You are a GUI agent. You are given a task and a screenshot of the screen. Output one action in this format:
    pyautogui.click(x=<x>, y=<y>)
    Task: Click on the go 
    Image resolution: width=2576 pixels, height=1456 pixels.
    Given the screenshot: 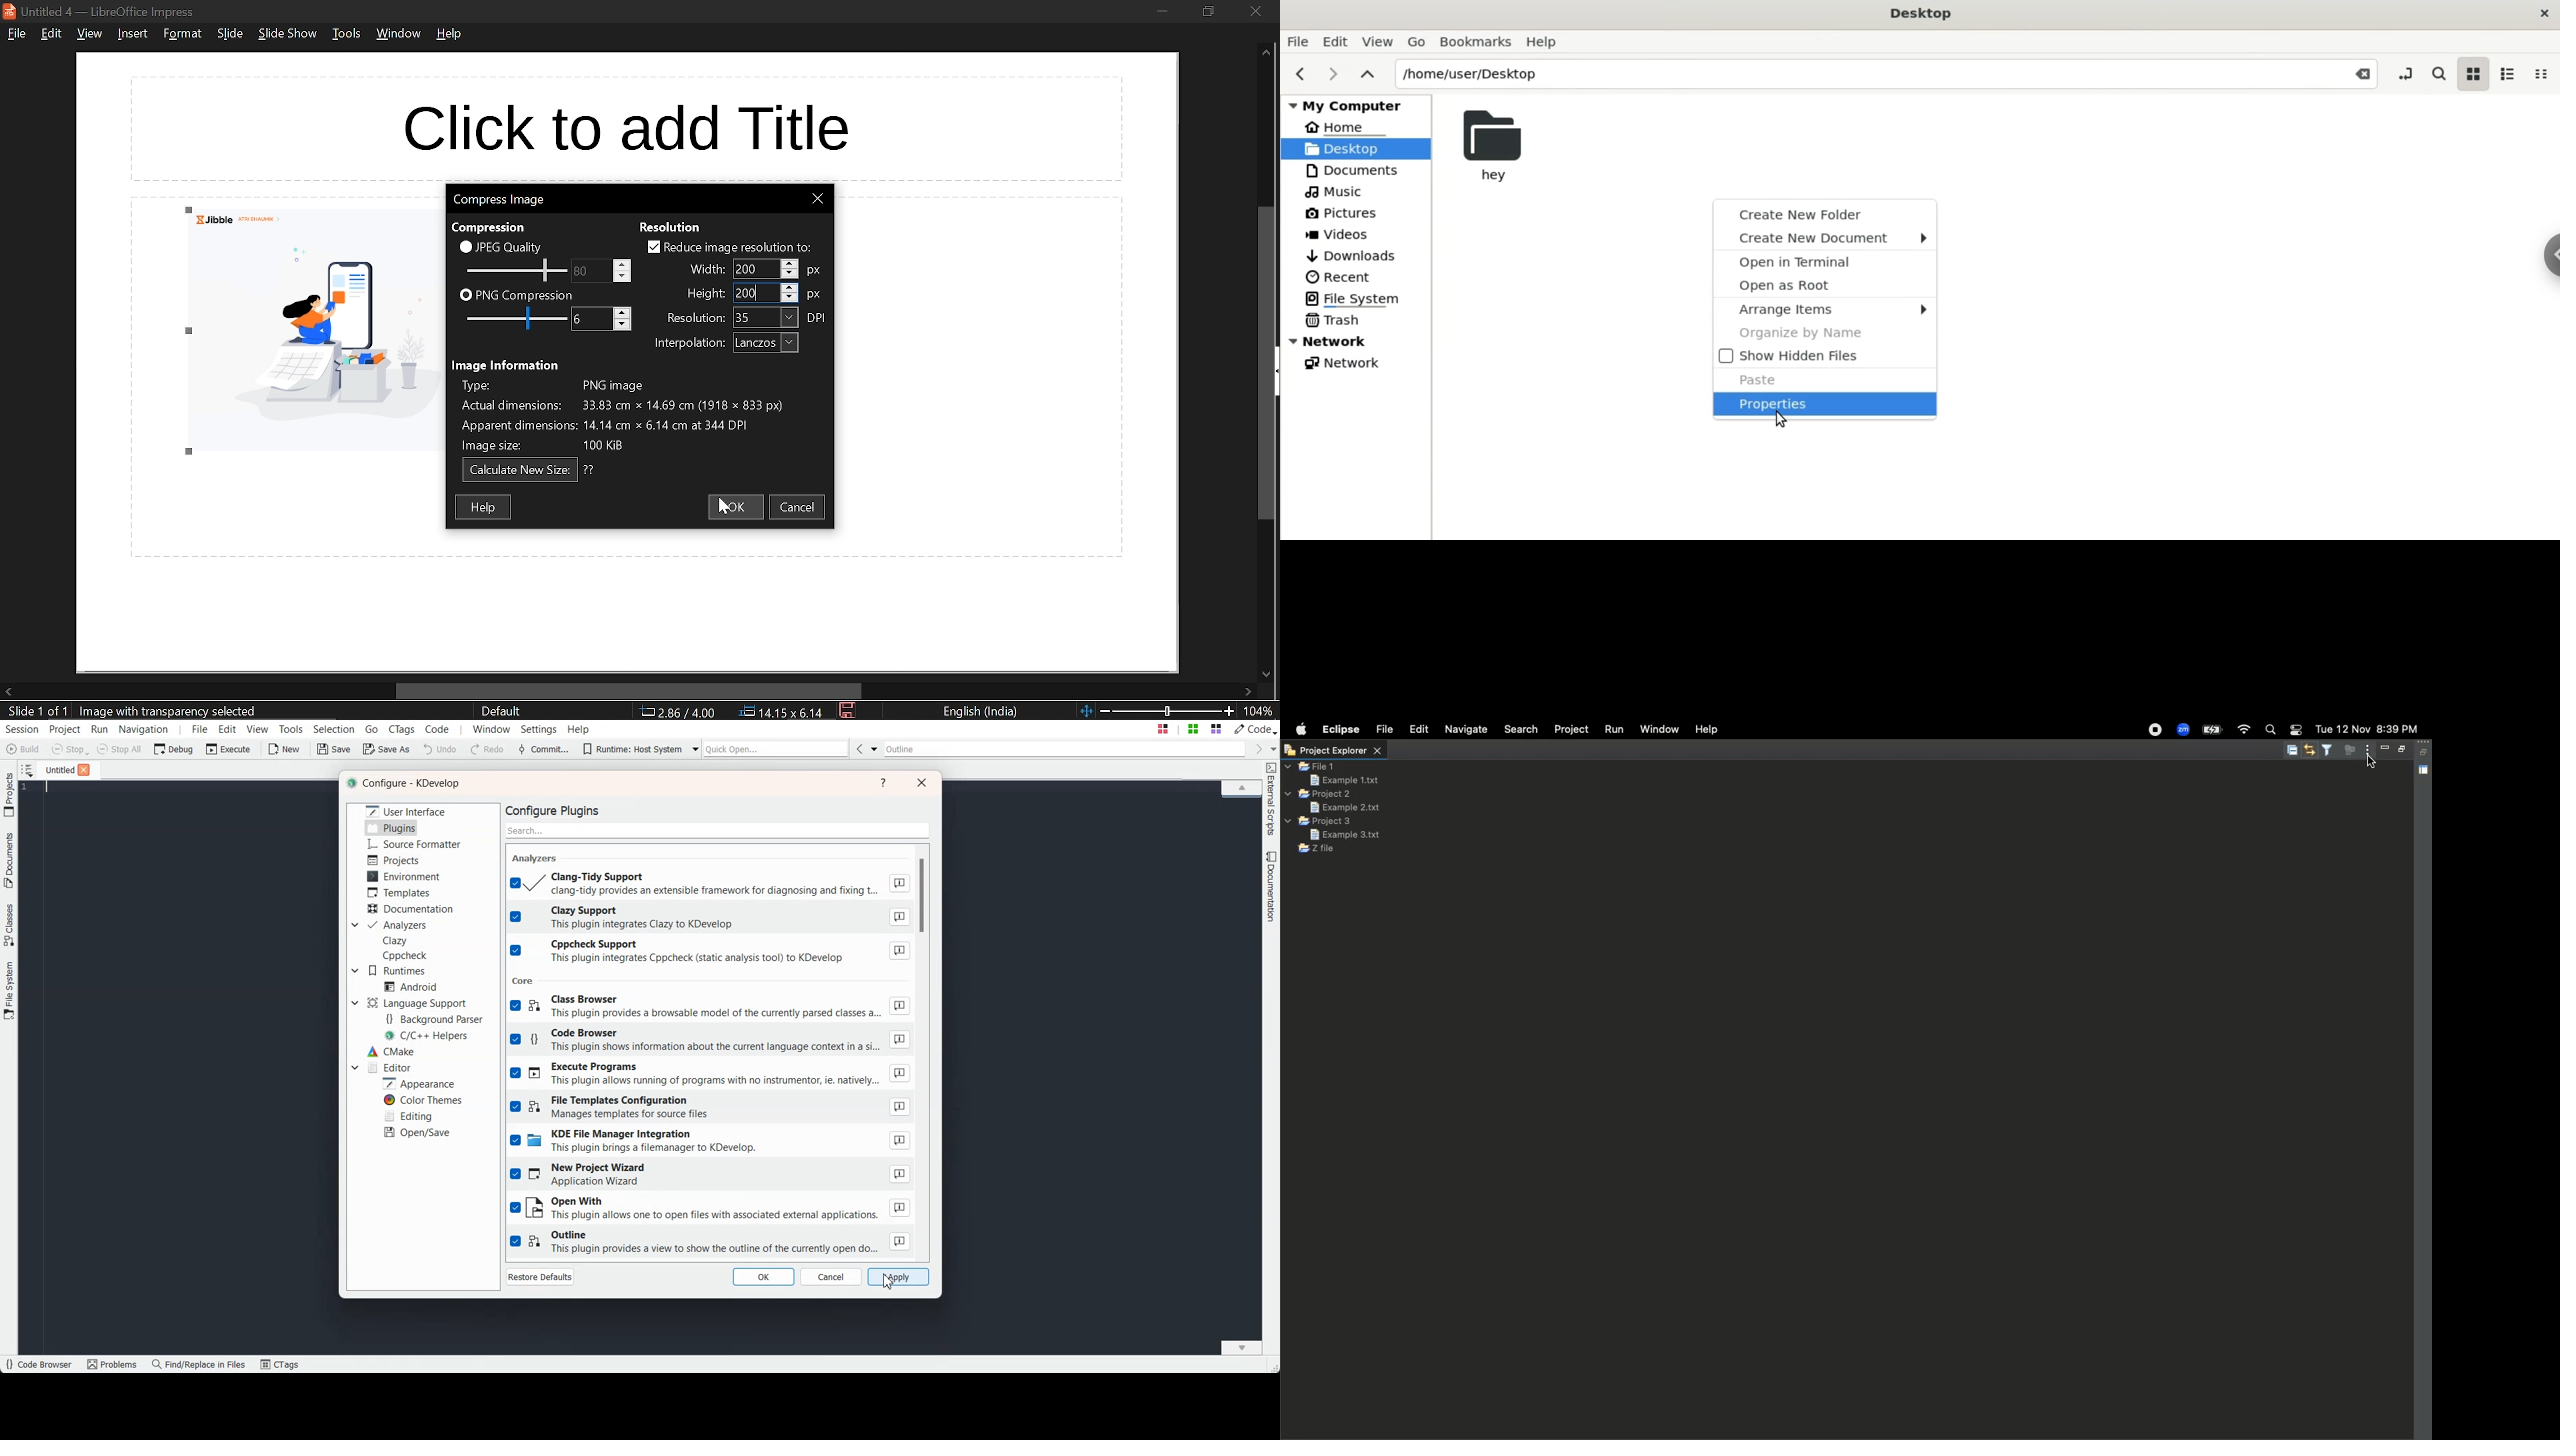 What is the action you would take?
    pyautogui.click(x=1417, y=40)
    